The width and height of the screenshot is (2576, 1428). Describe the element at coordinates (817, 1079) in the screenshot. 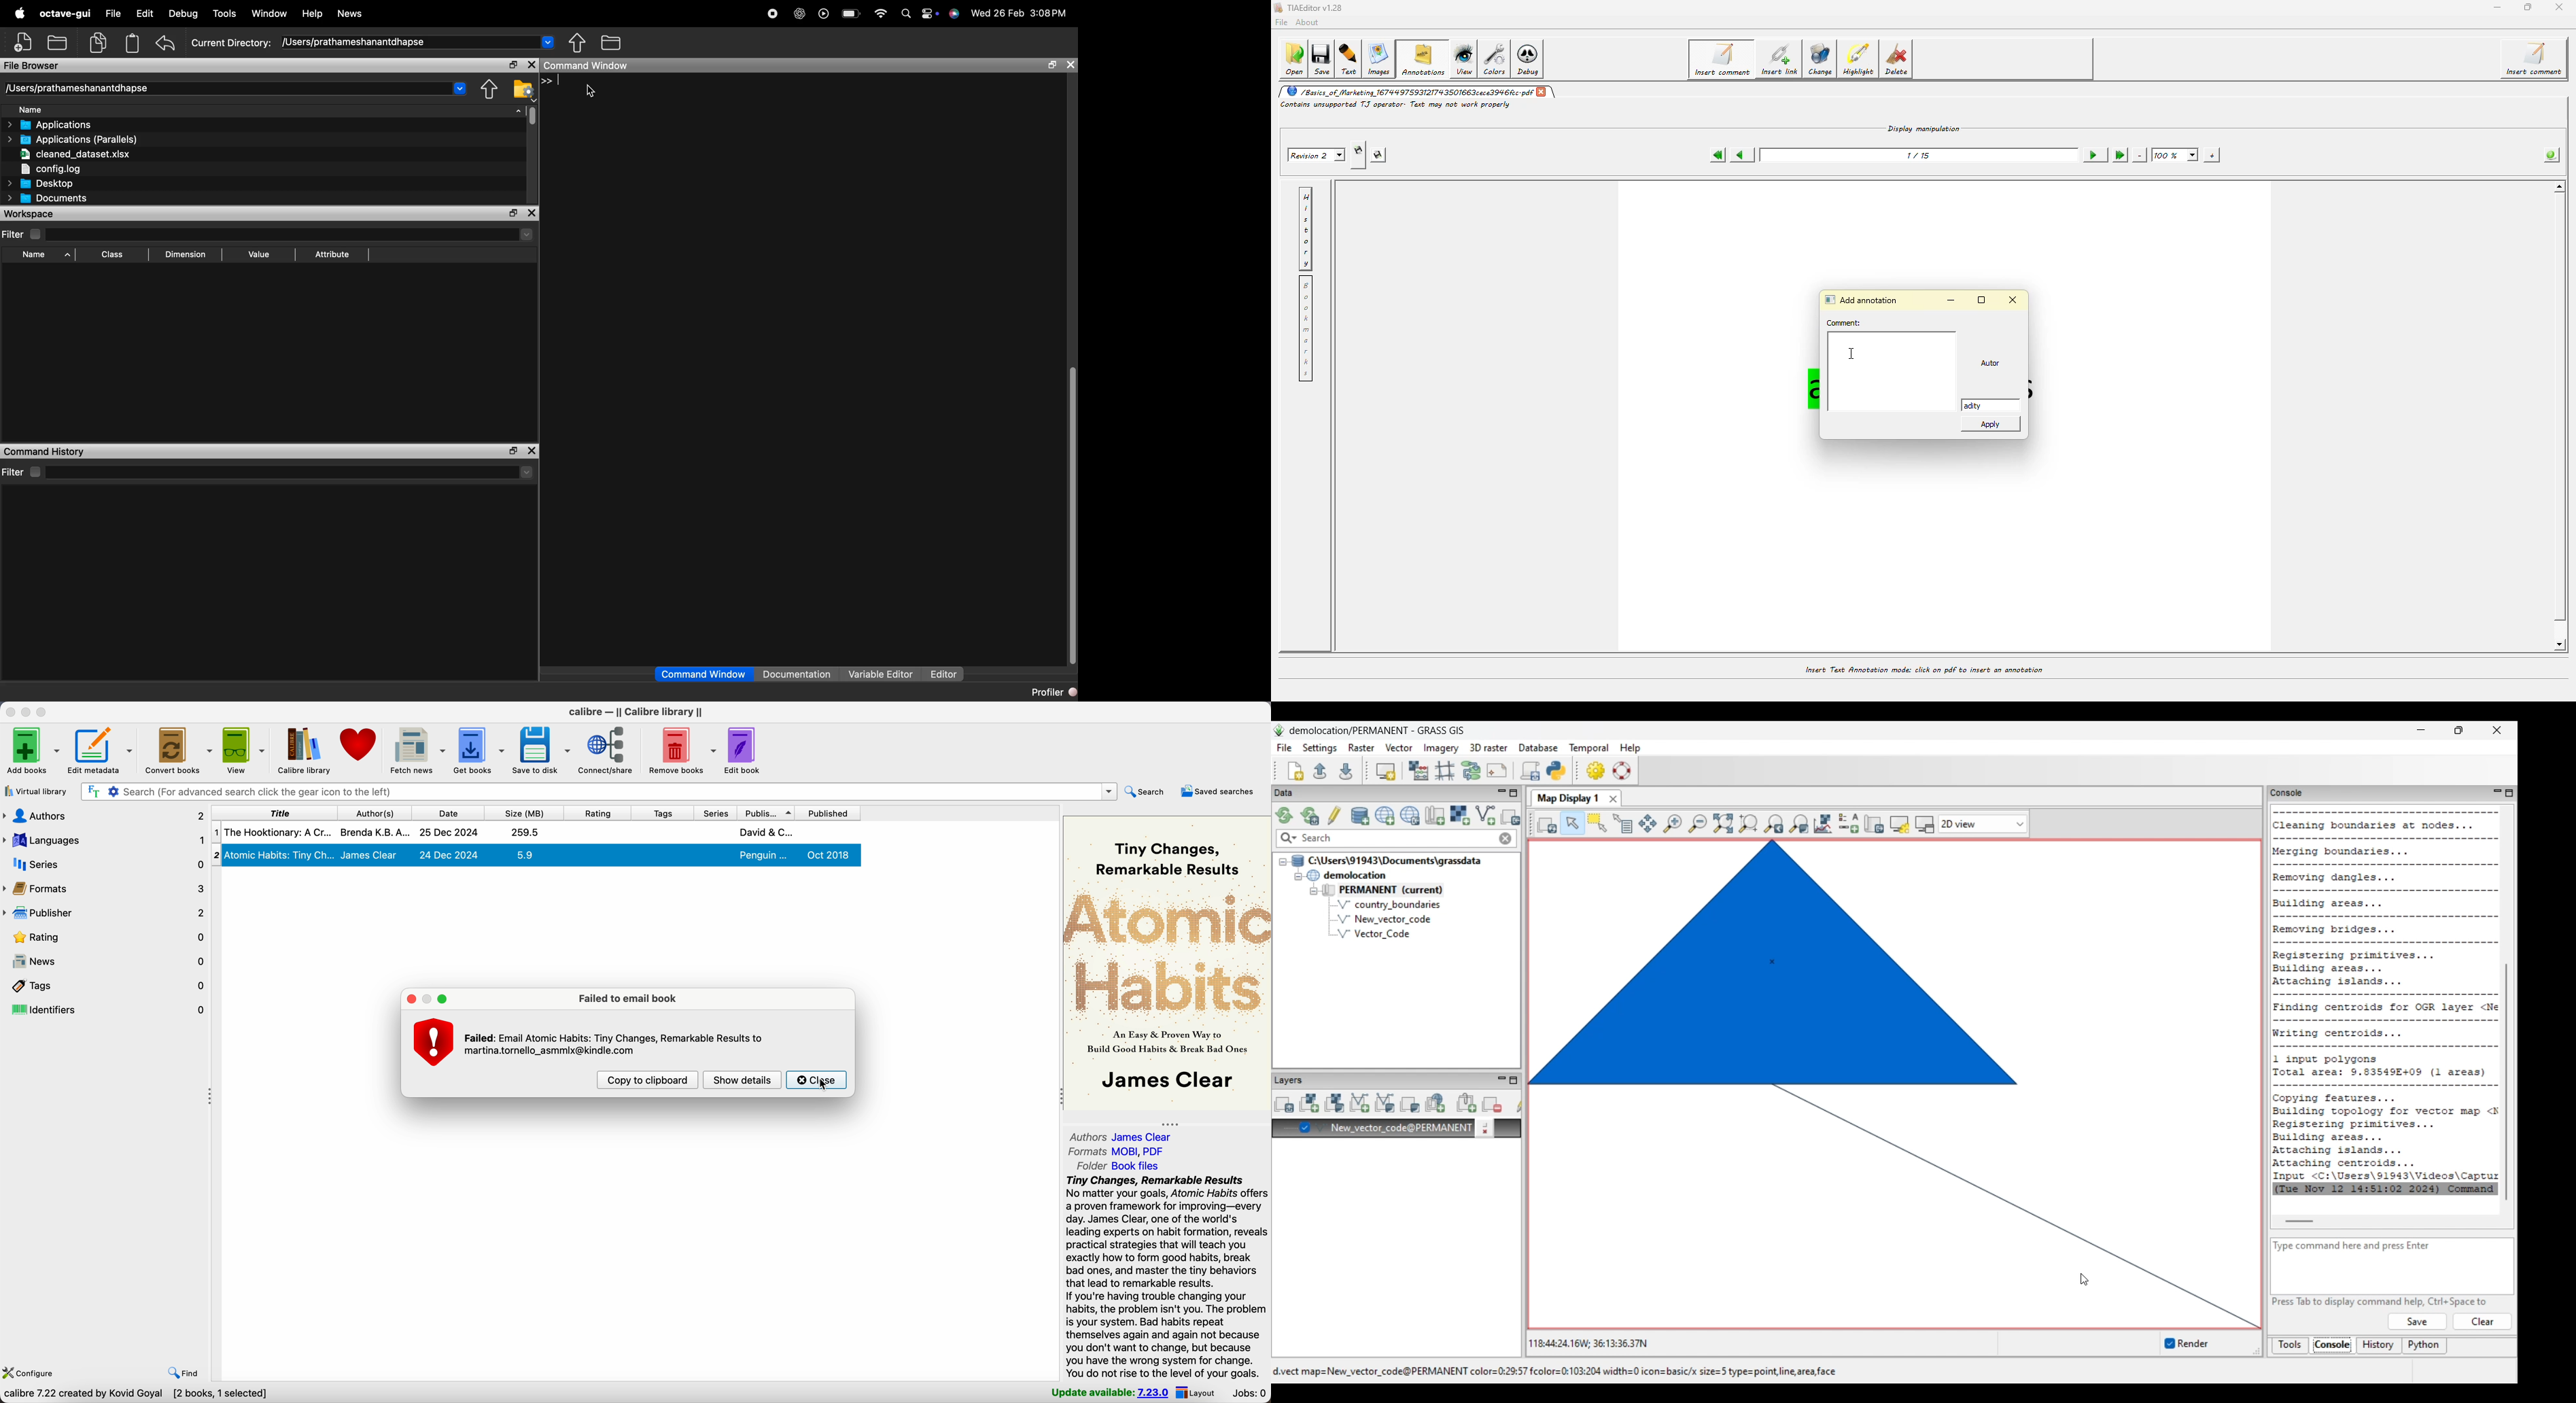

I see `Close` at that location.